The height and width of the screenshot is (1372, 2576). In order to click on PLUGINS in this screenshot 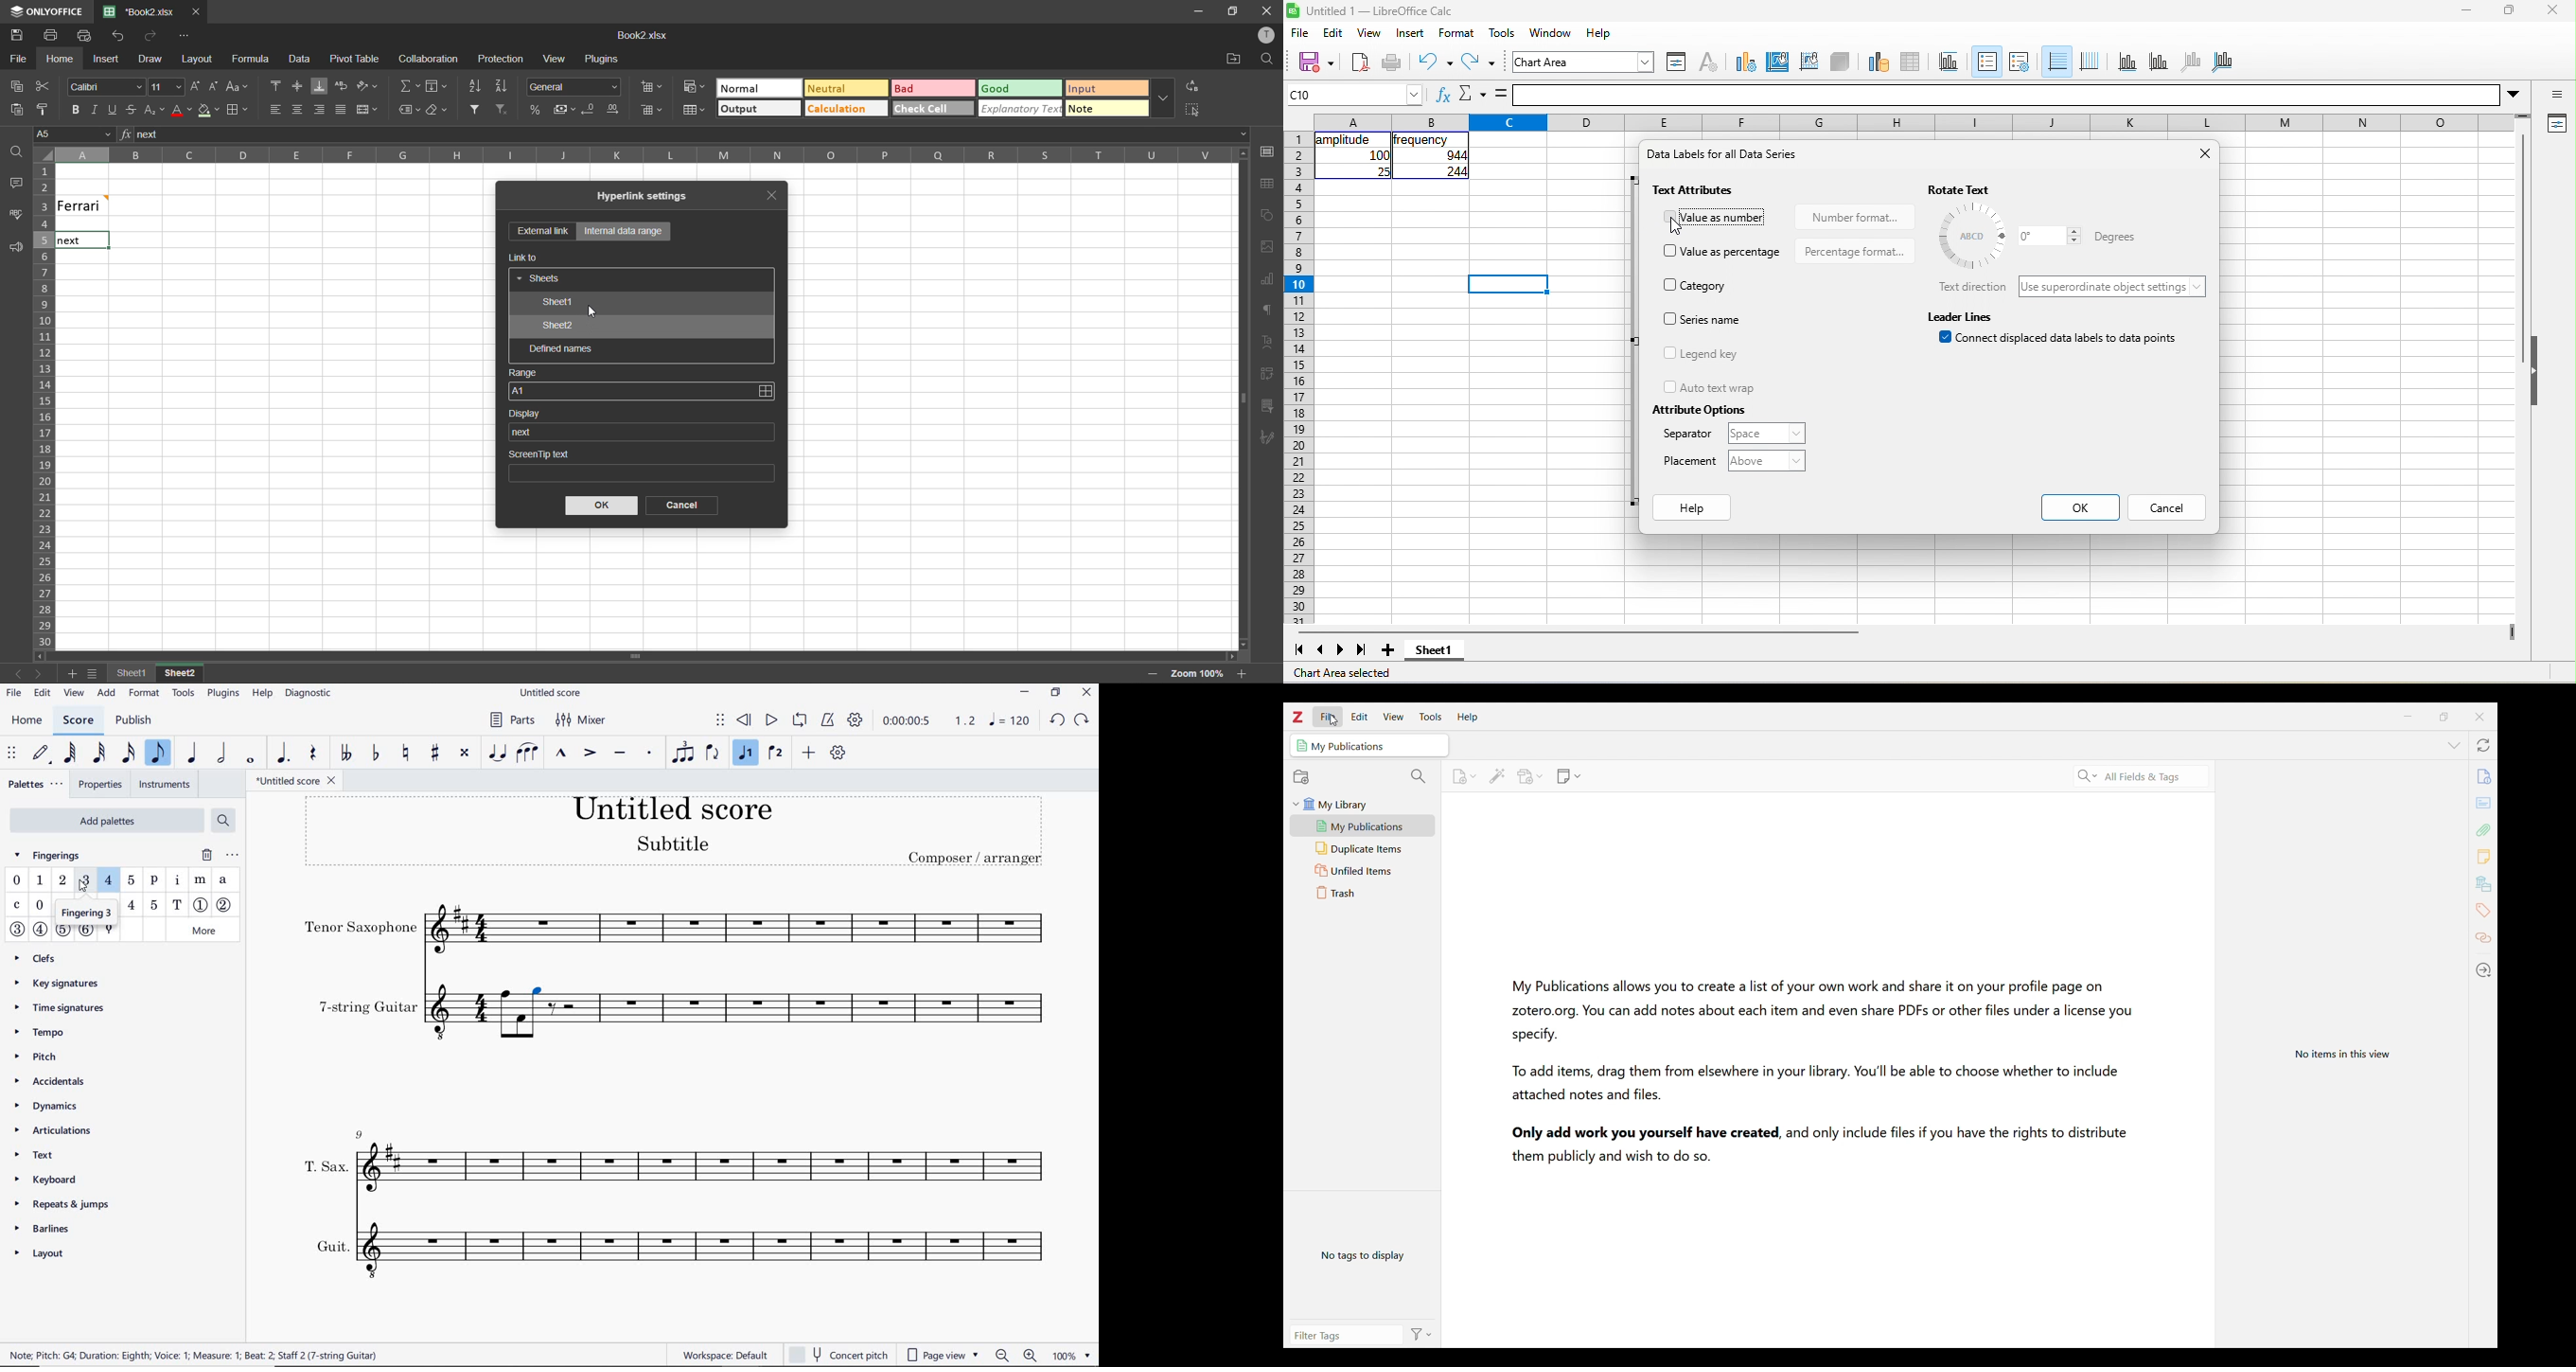, I will do `click(223, 696)`.